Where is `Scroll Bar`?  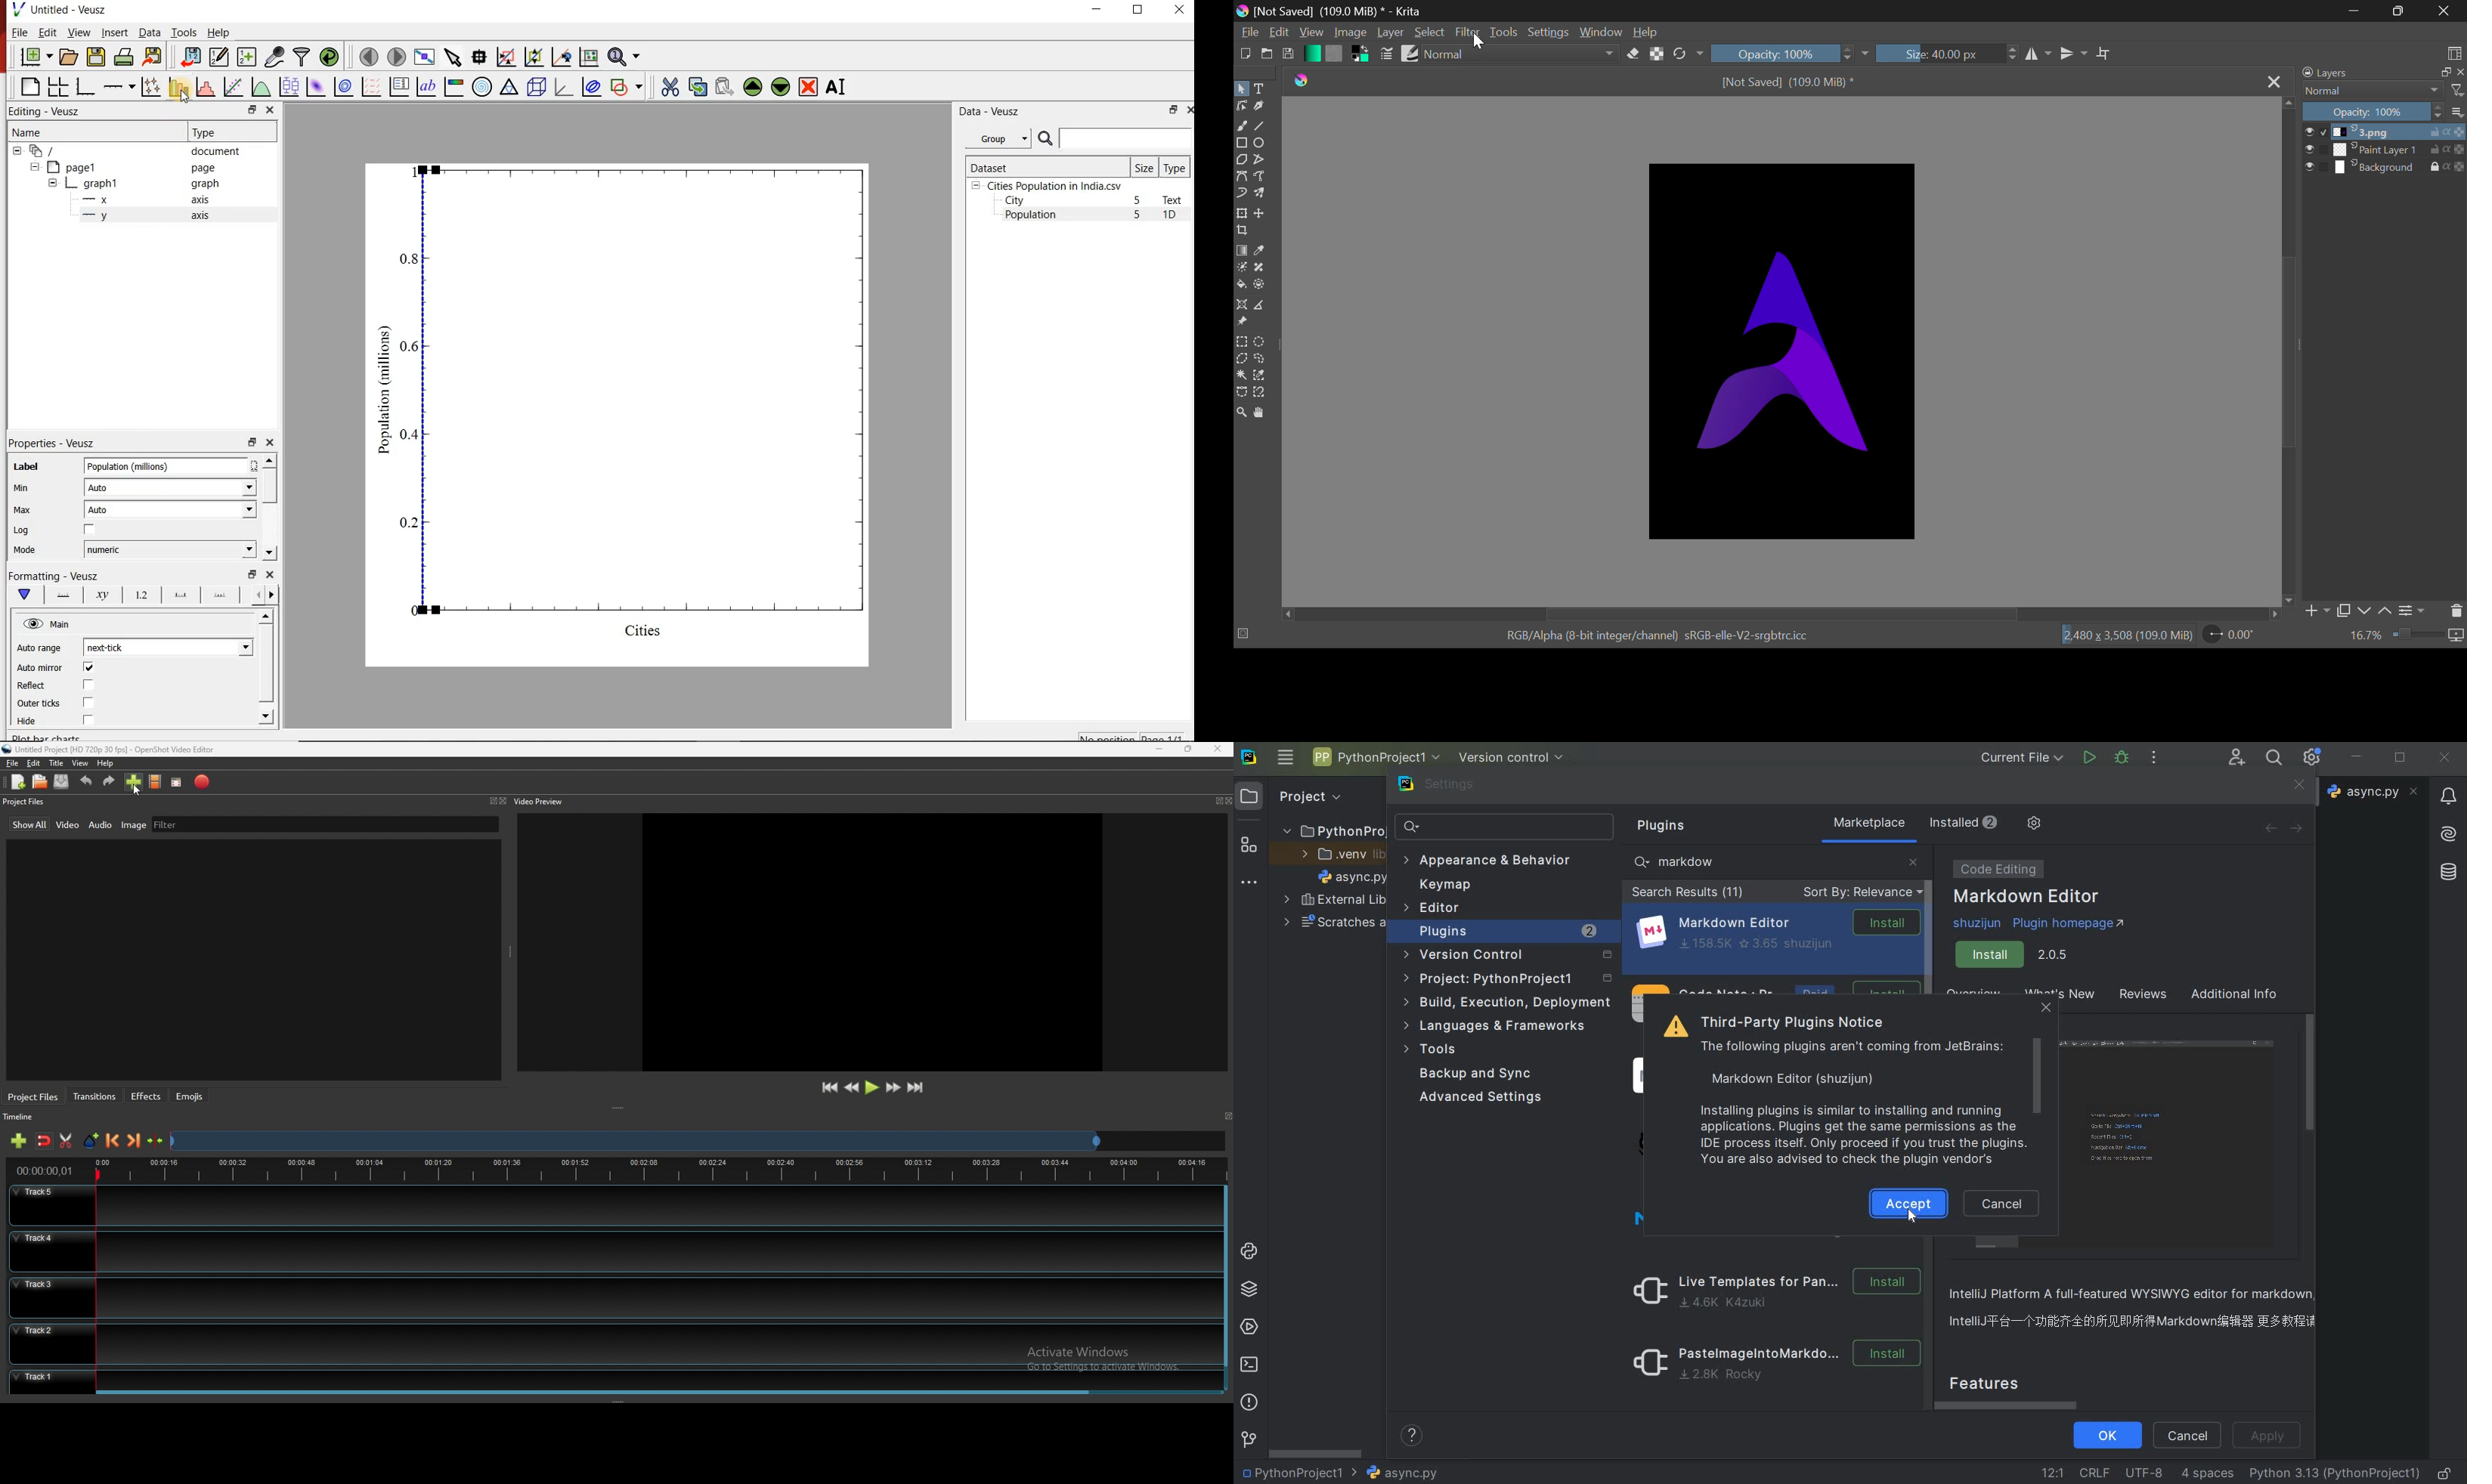
Scroll Bar is located at coordinates (2290, 352).